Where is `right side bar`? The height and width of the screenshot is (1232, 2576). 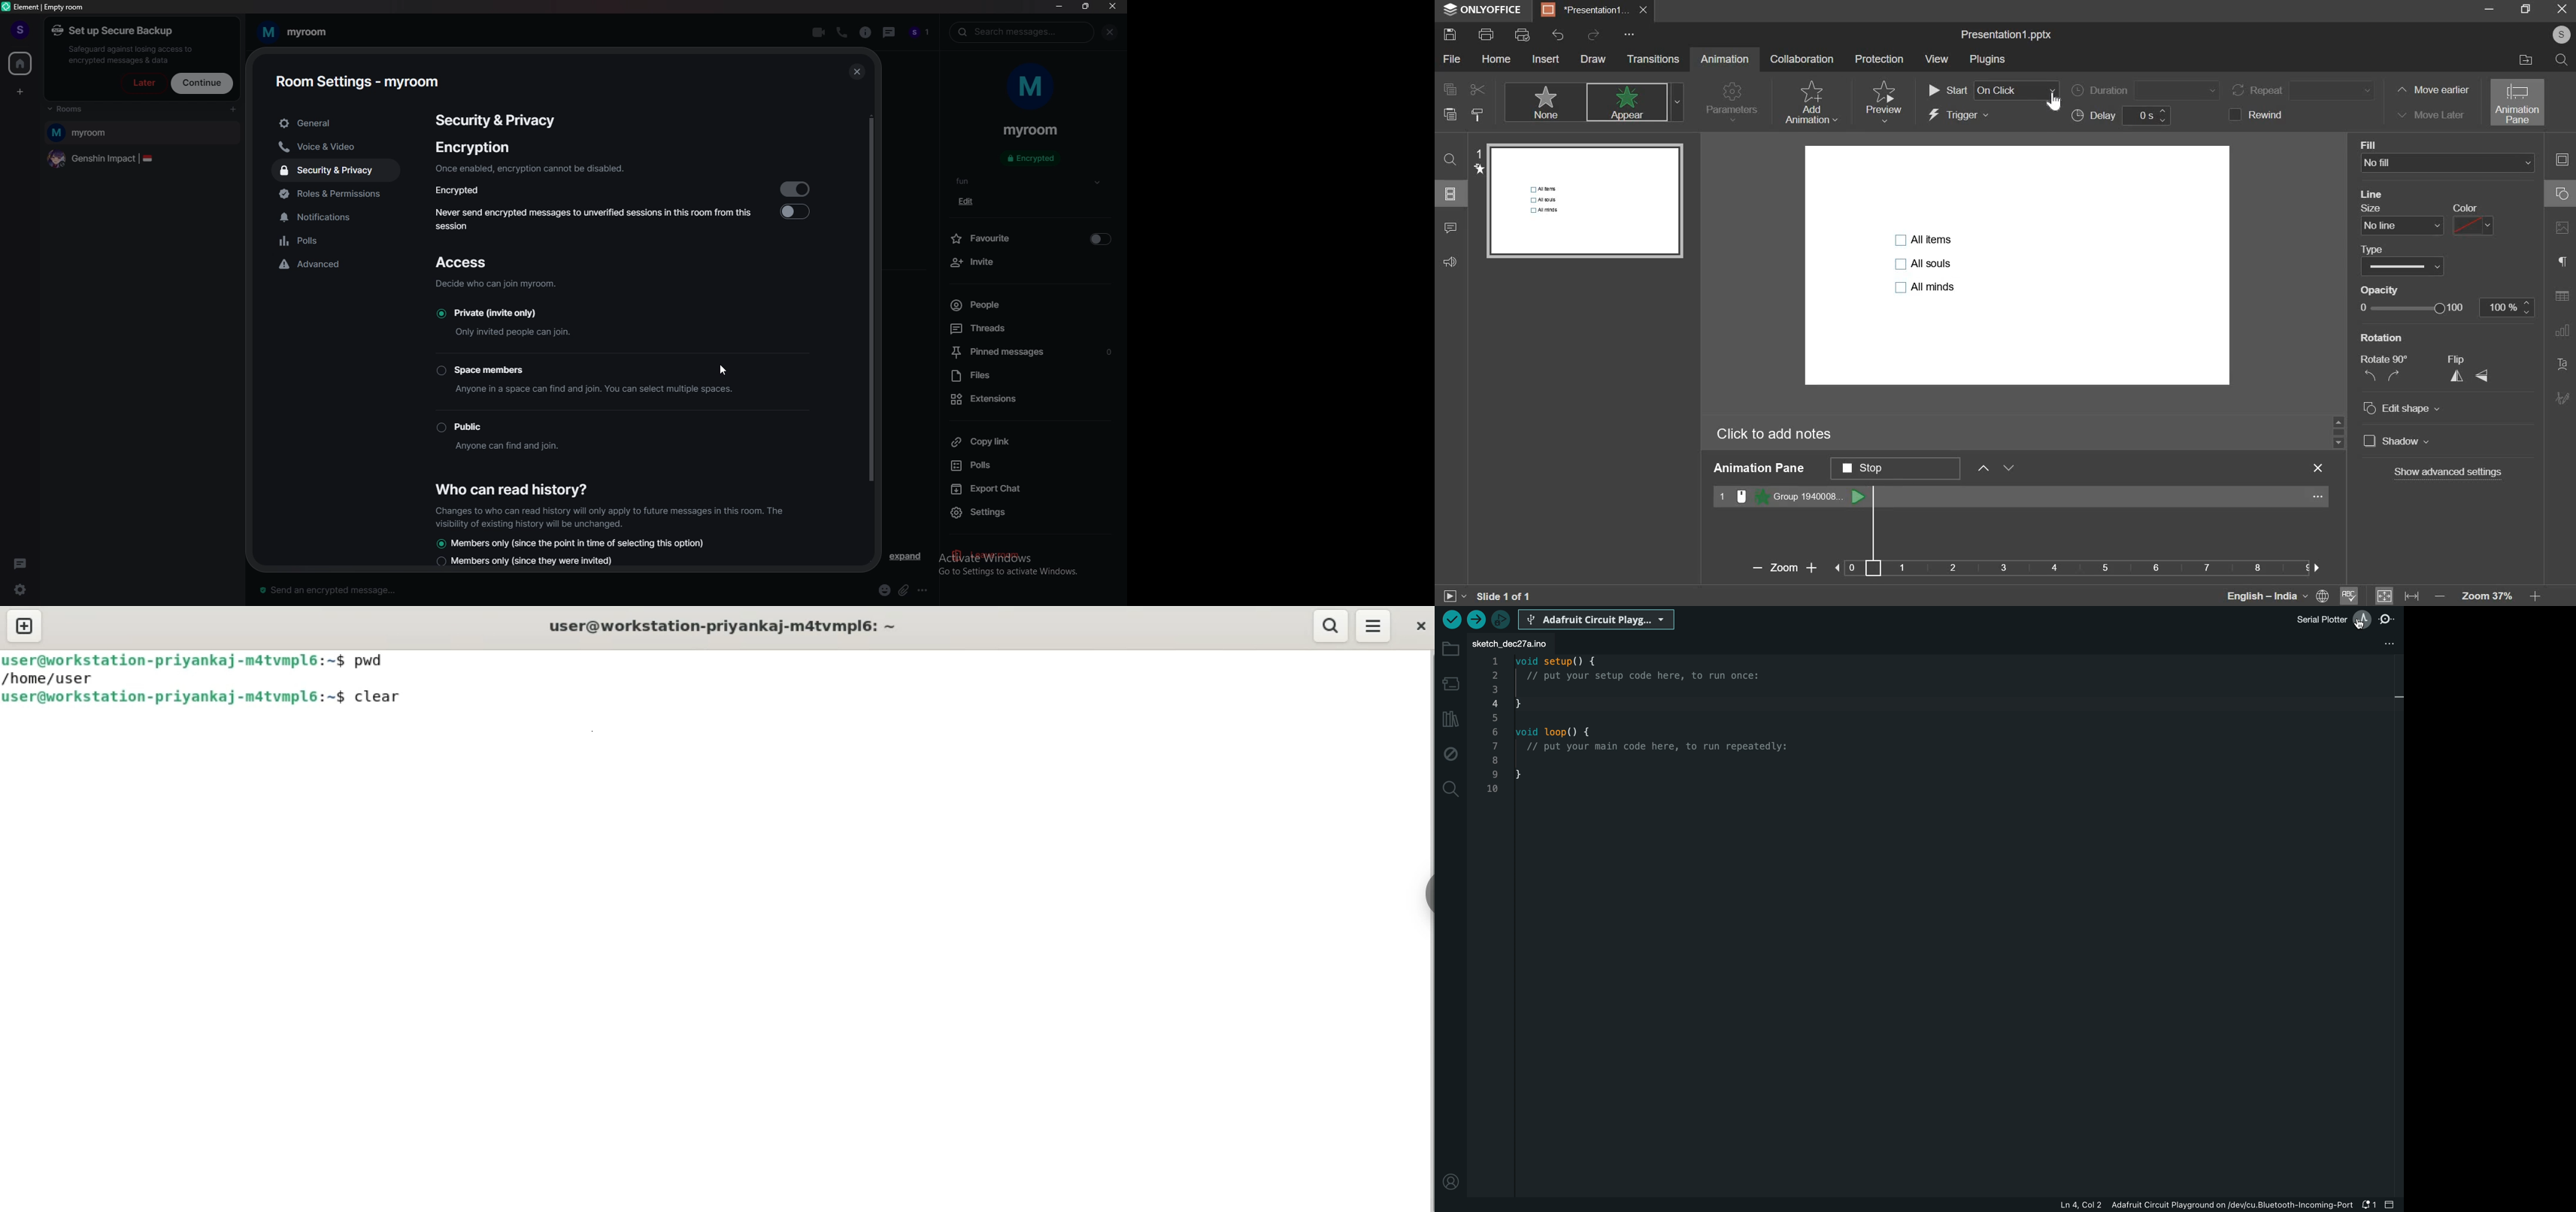 right side bar is located at coordinates (2562, 279).